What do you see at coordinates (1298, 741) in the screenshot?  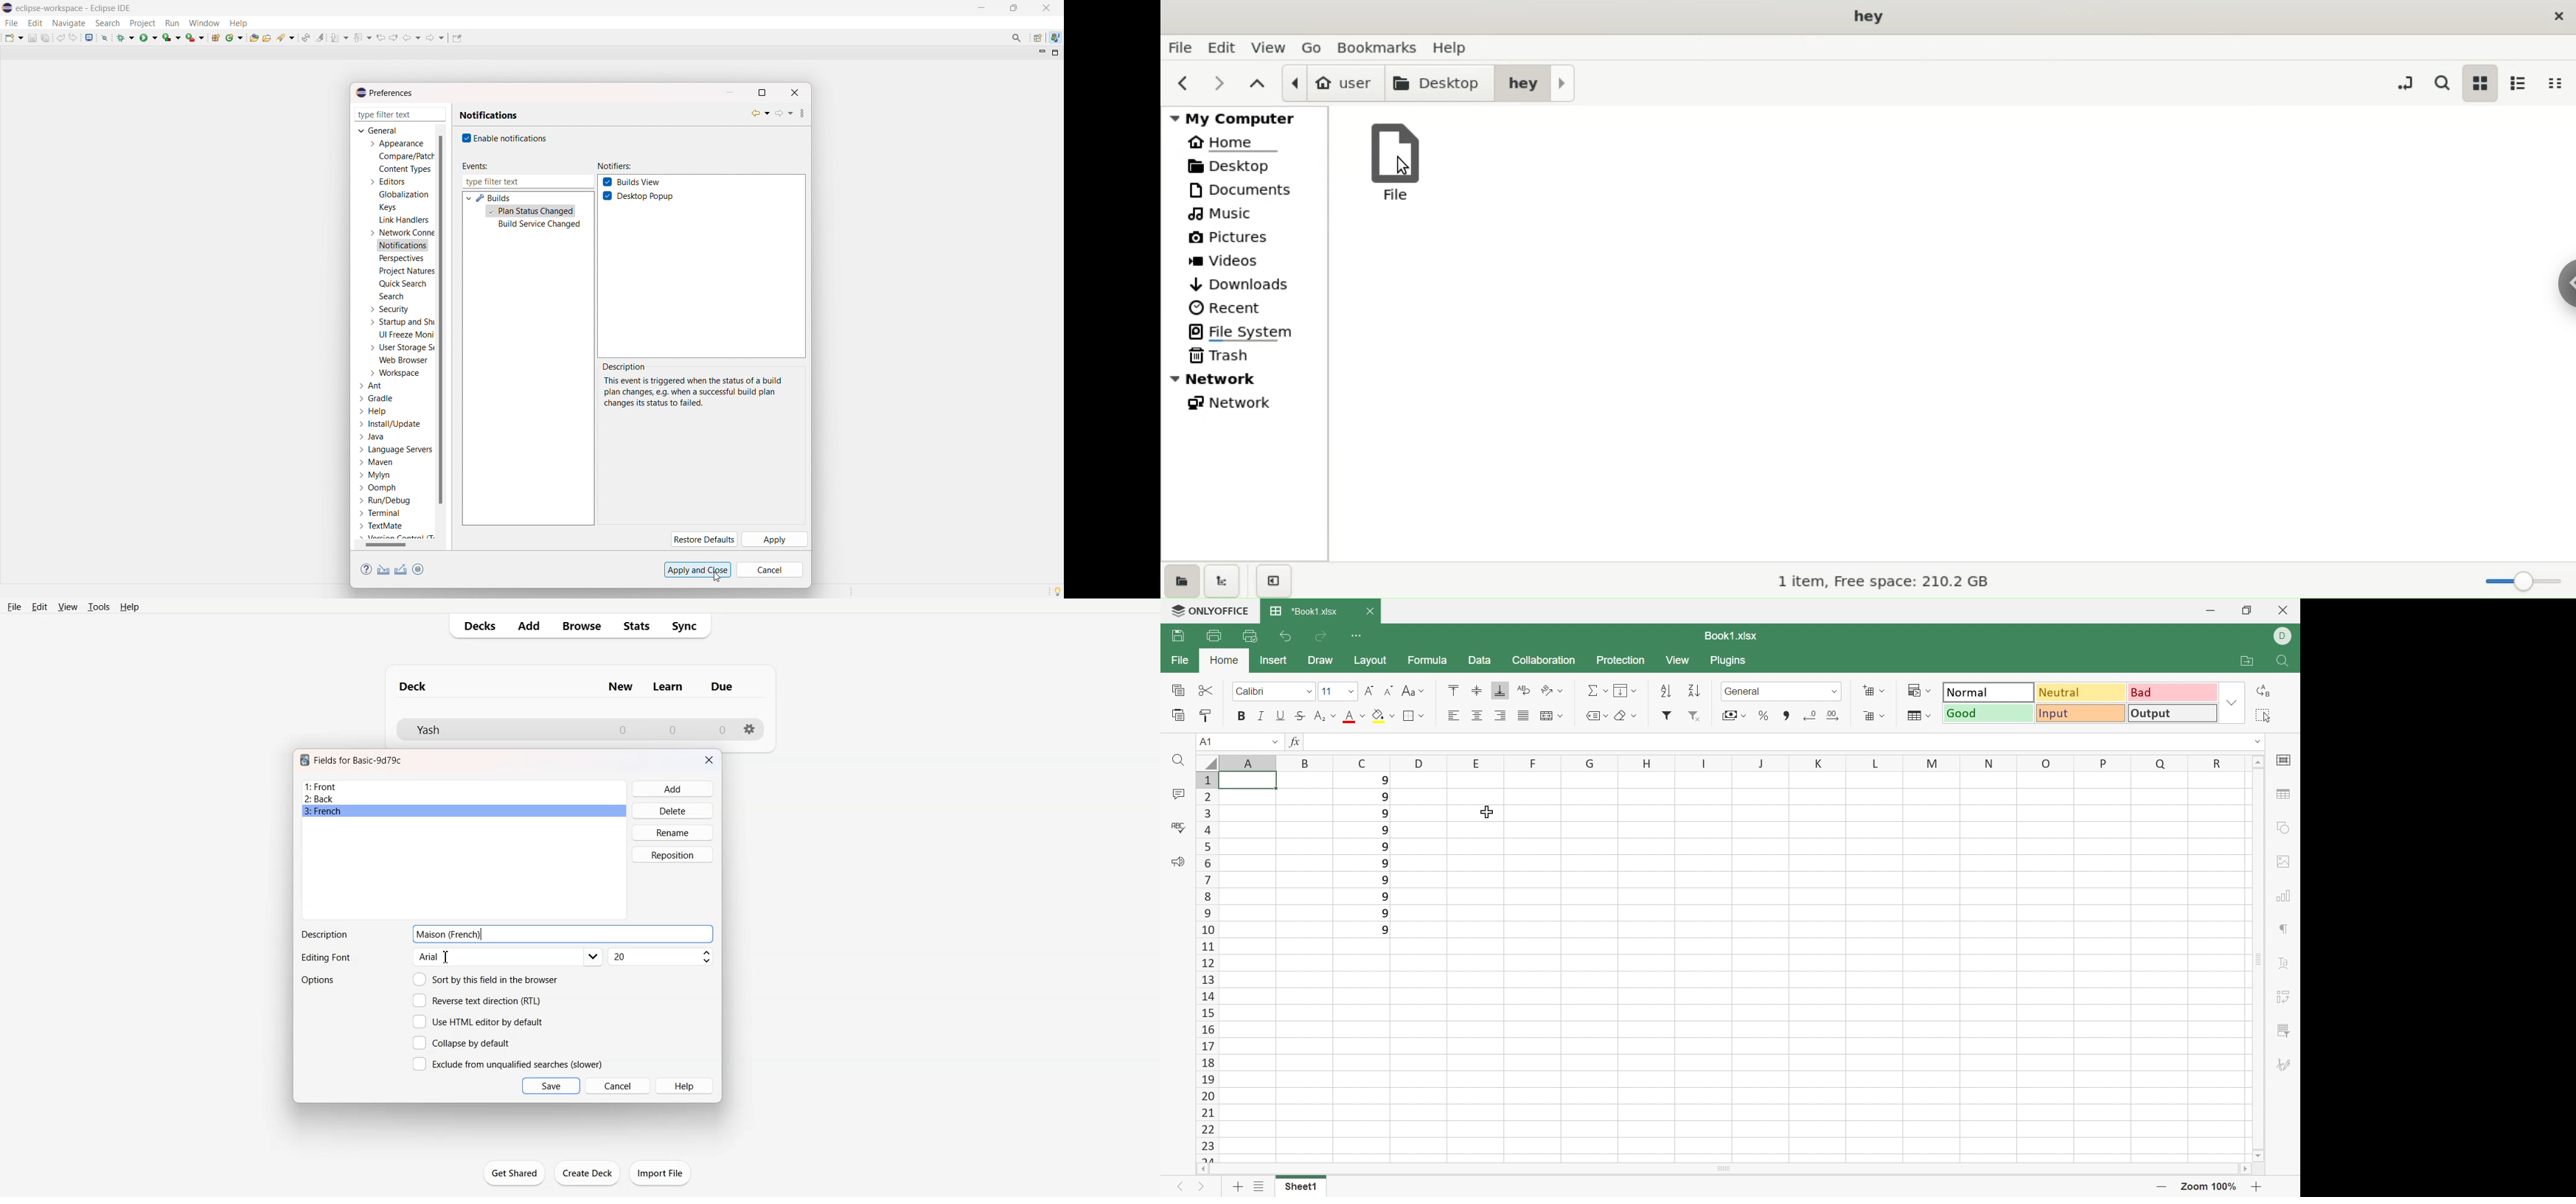 I see `fx` at bounding box center [1298, 741].